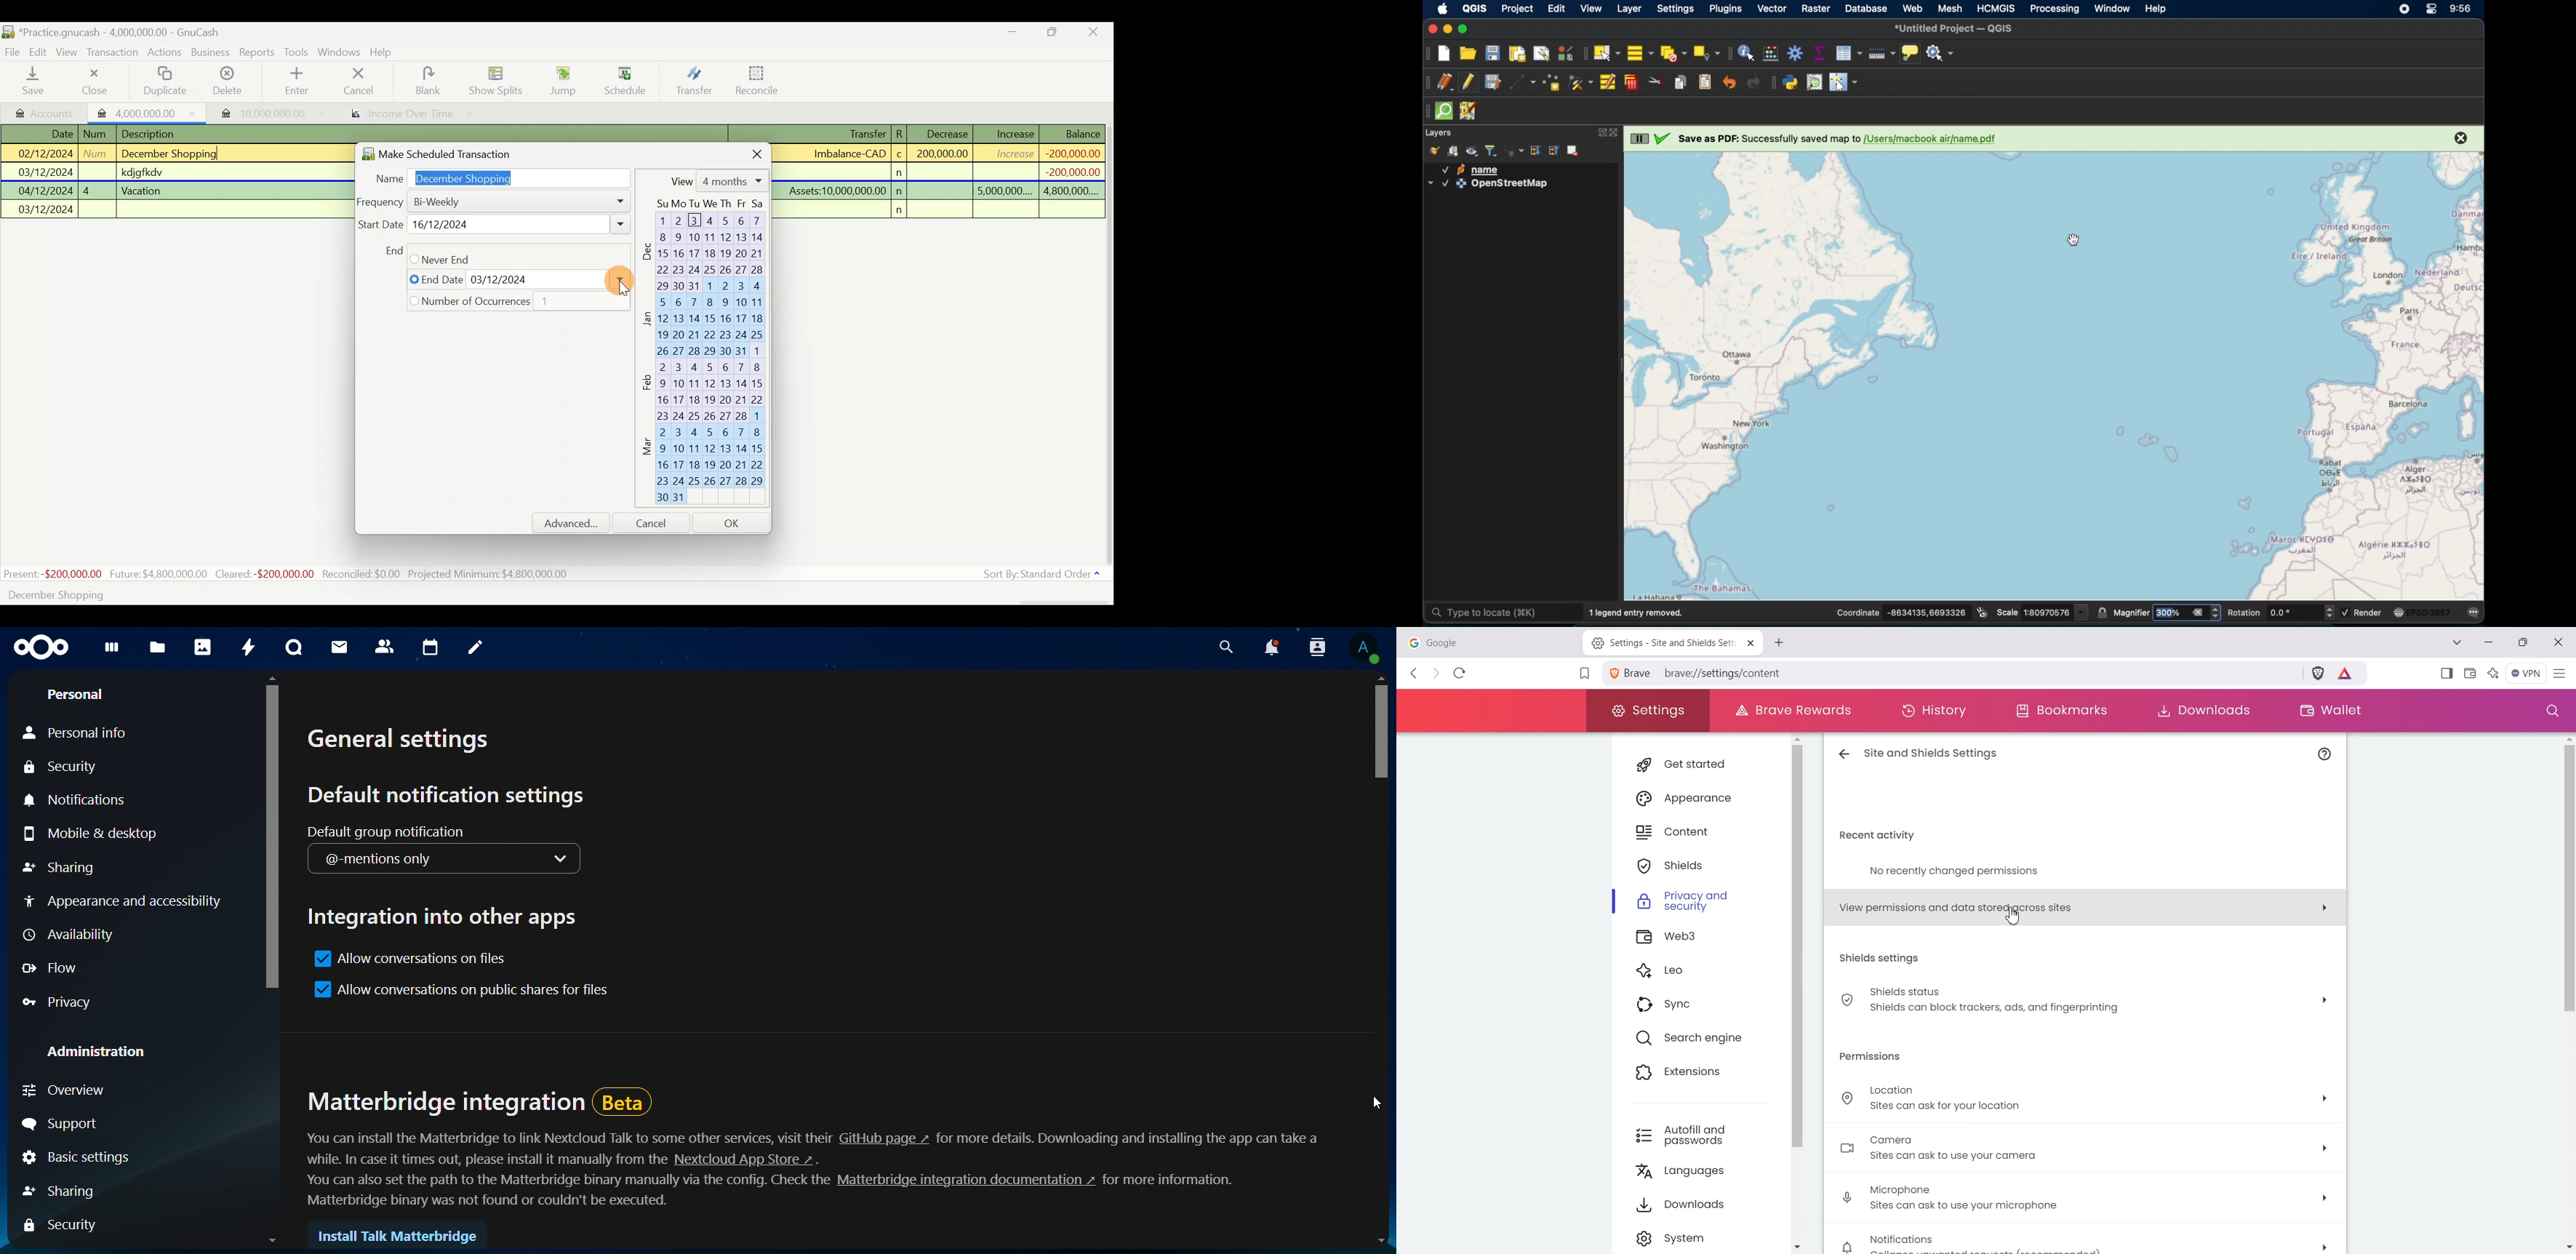 This screenshot has height=1260, width=2576. I want to click on collapse all, so click(1554, 150).